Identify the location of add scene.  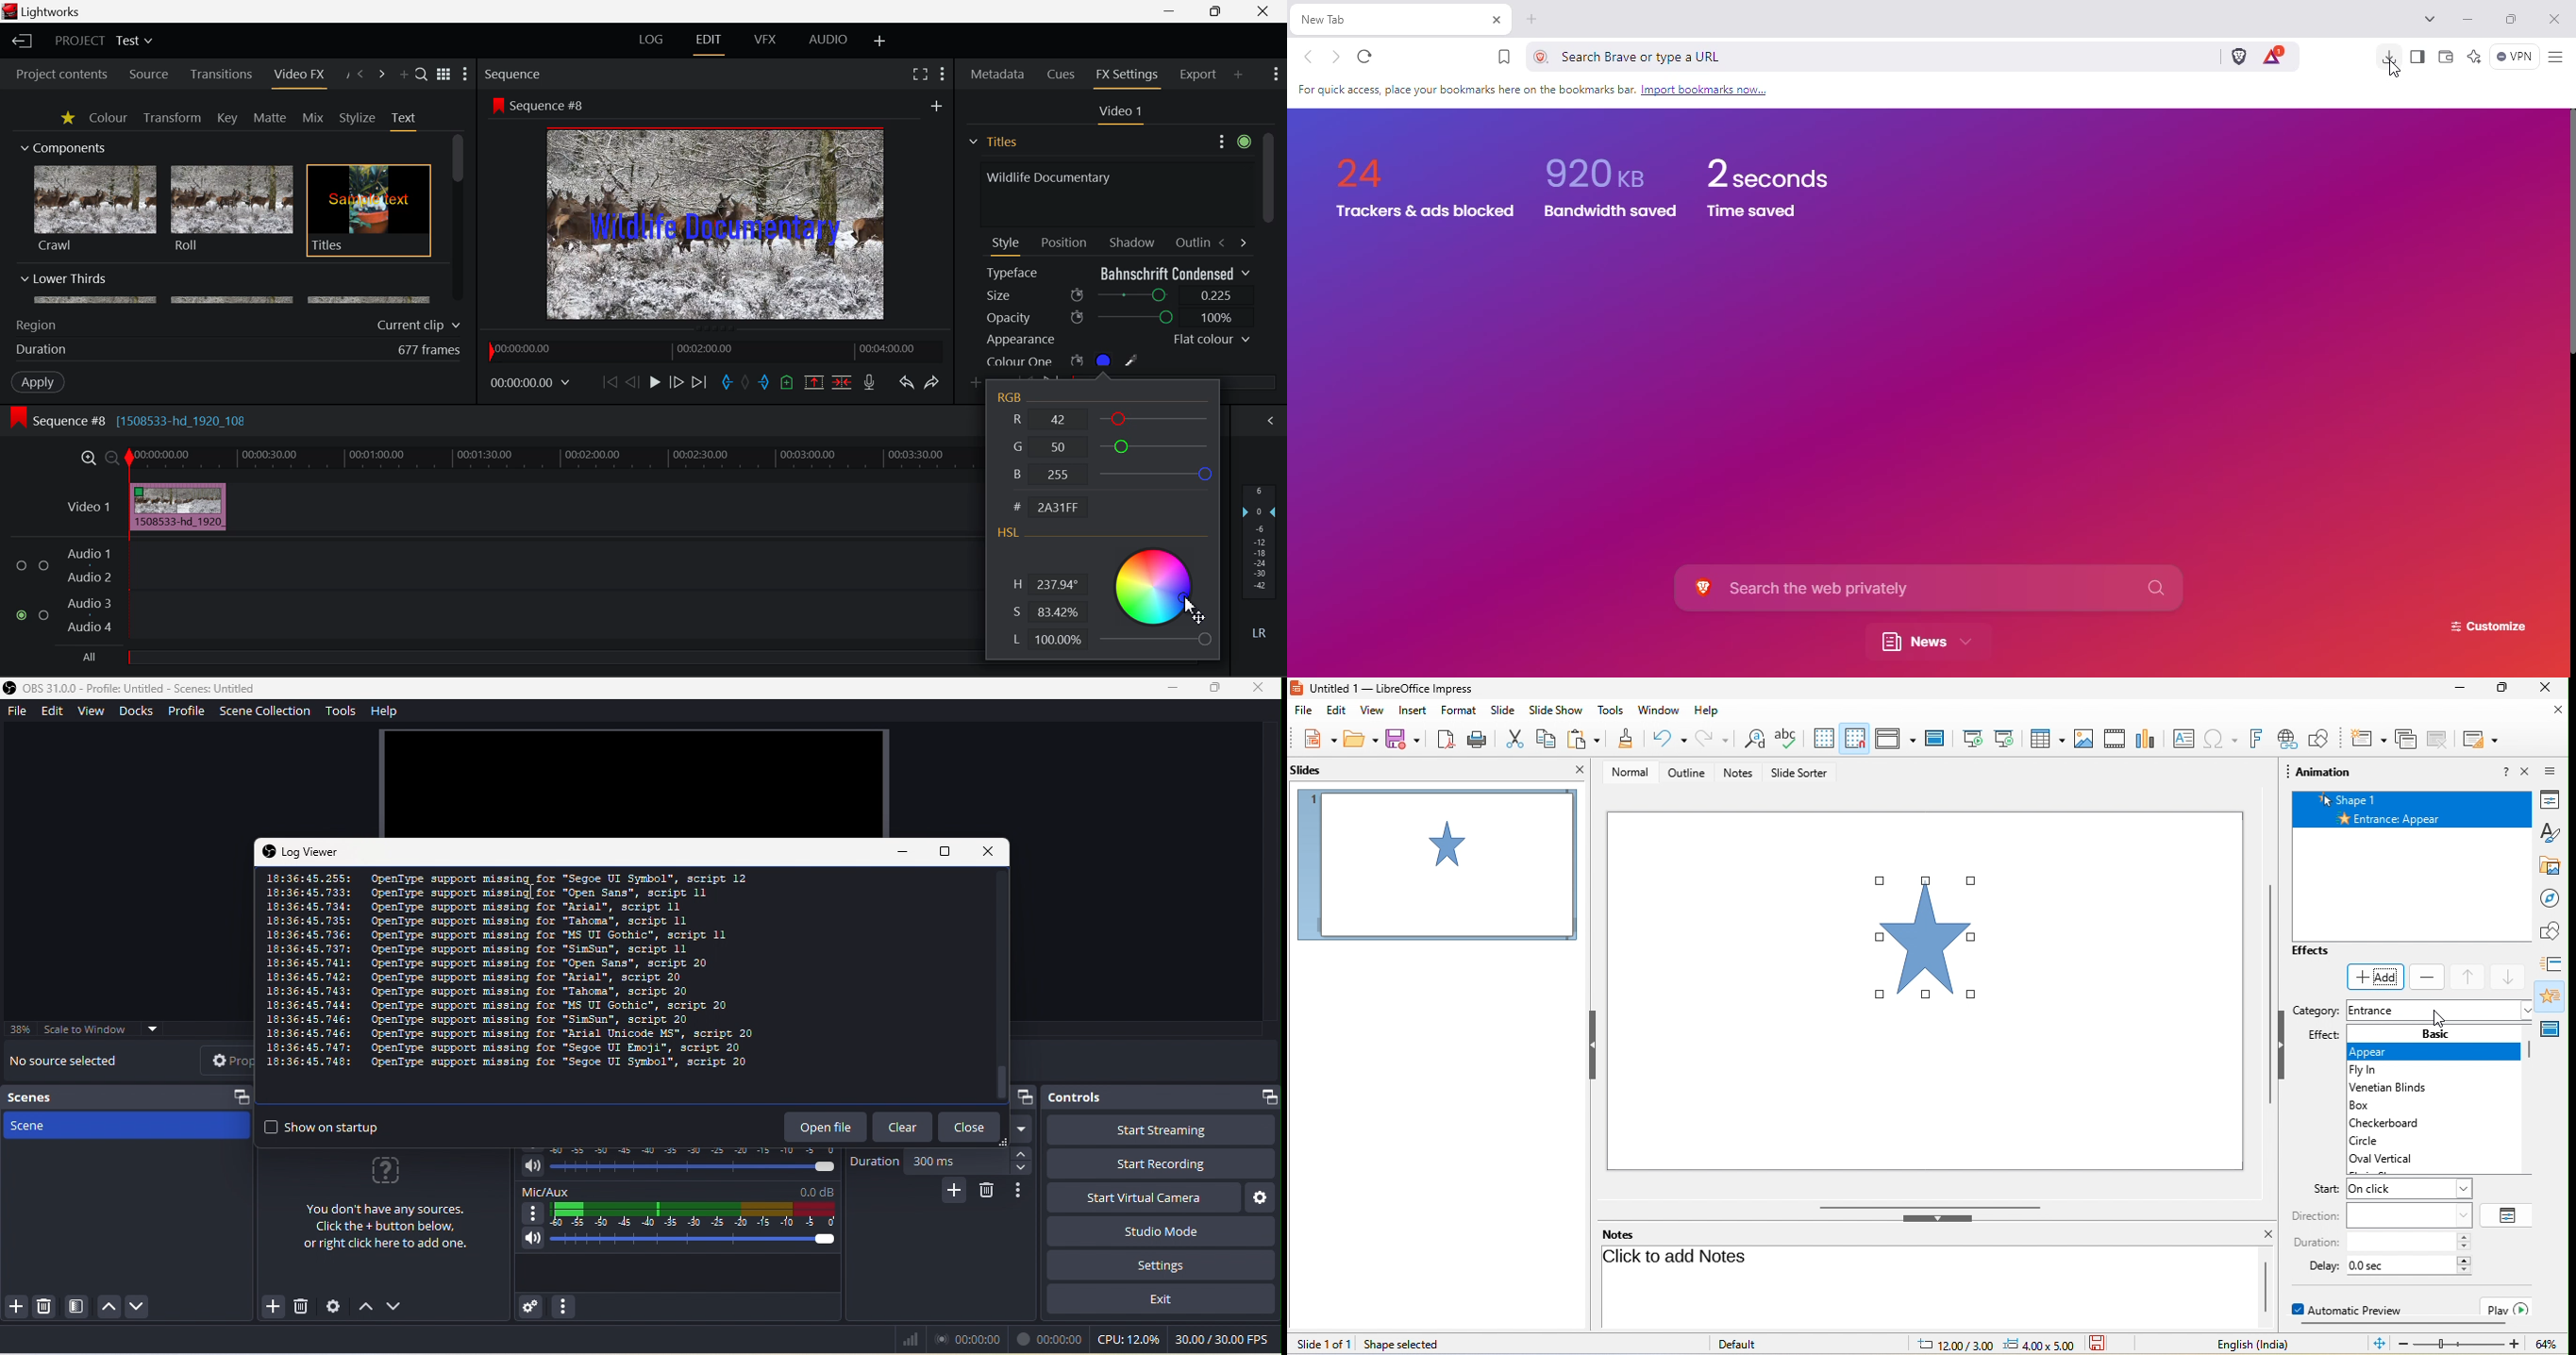
(16, 1309).